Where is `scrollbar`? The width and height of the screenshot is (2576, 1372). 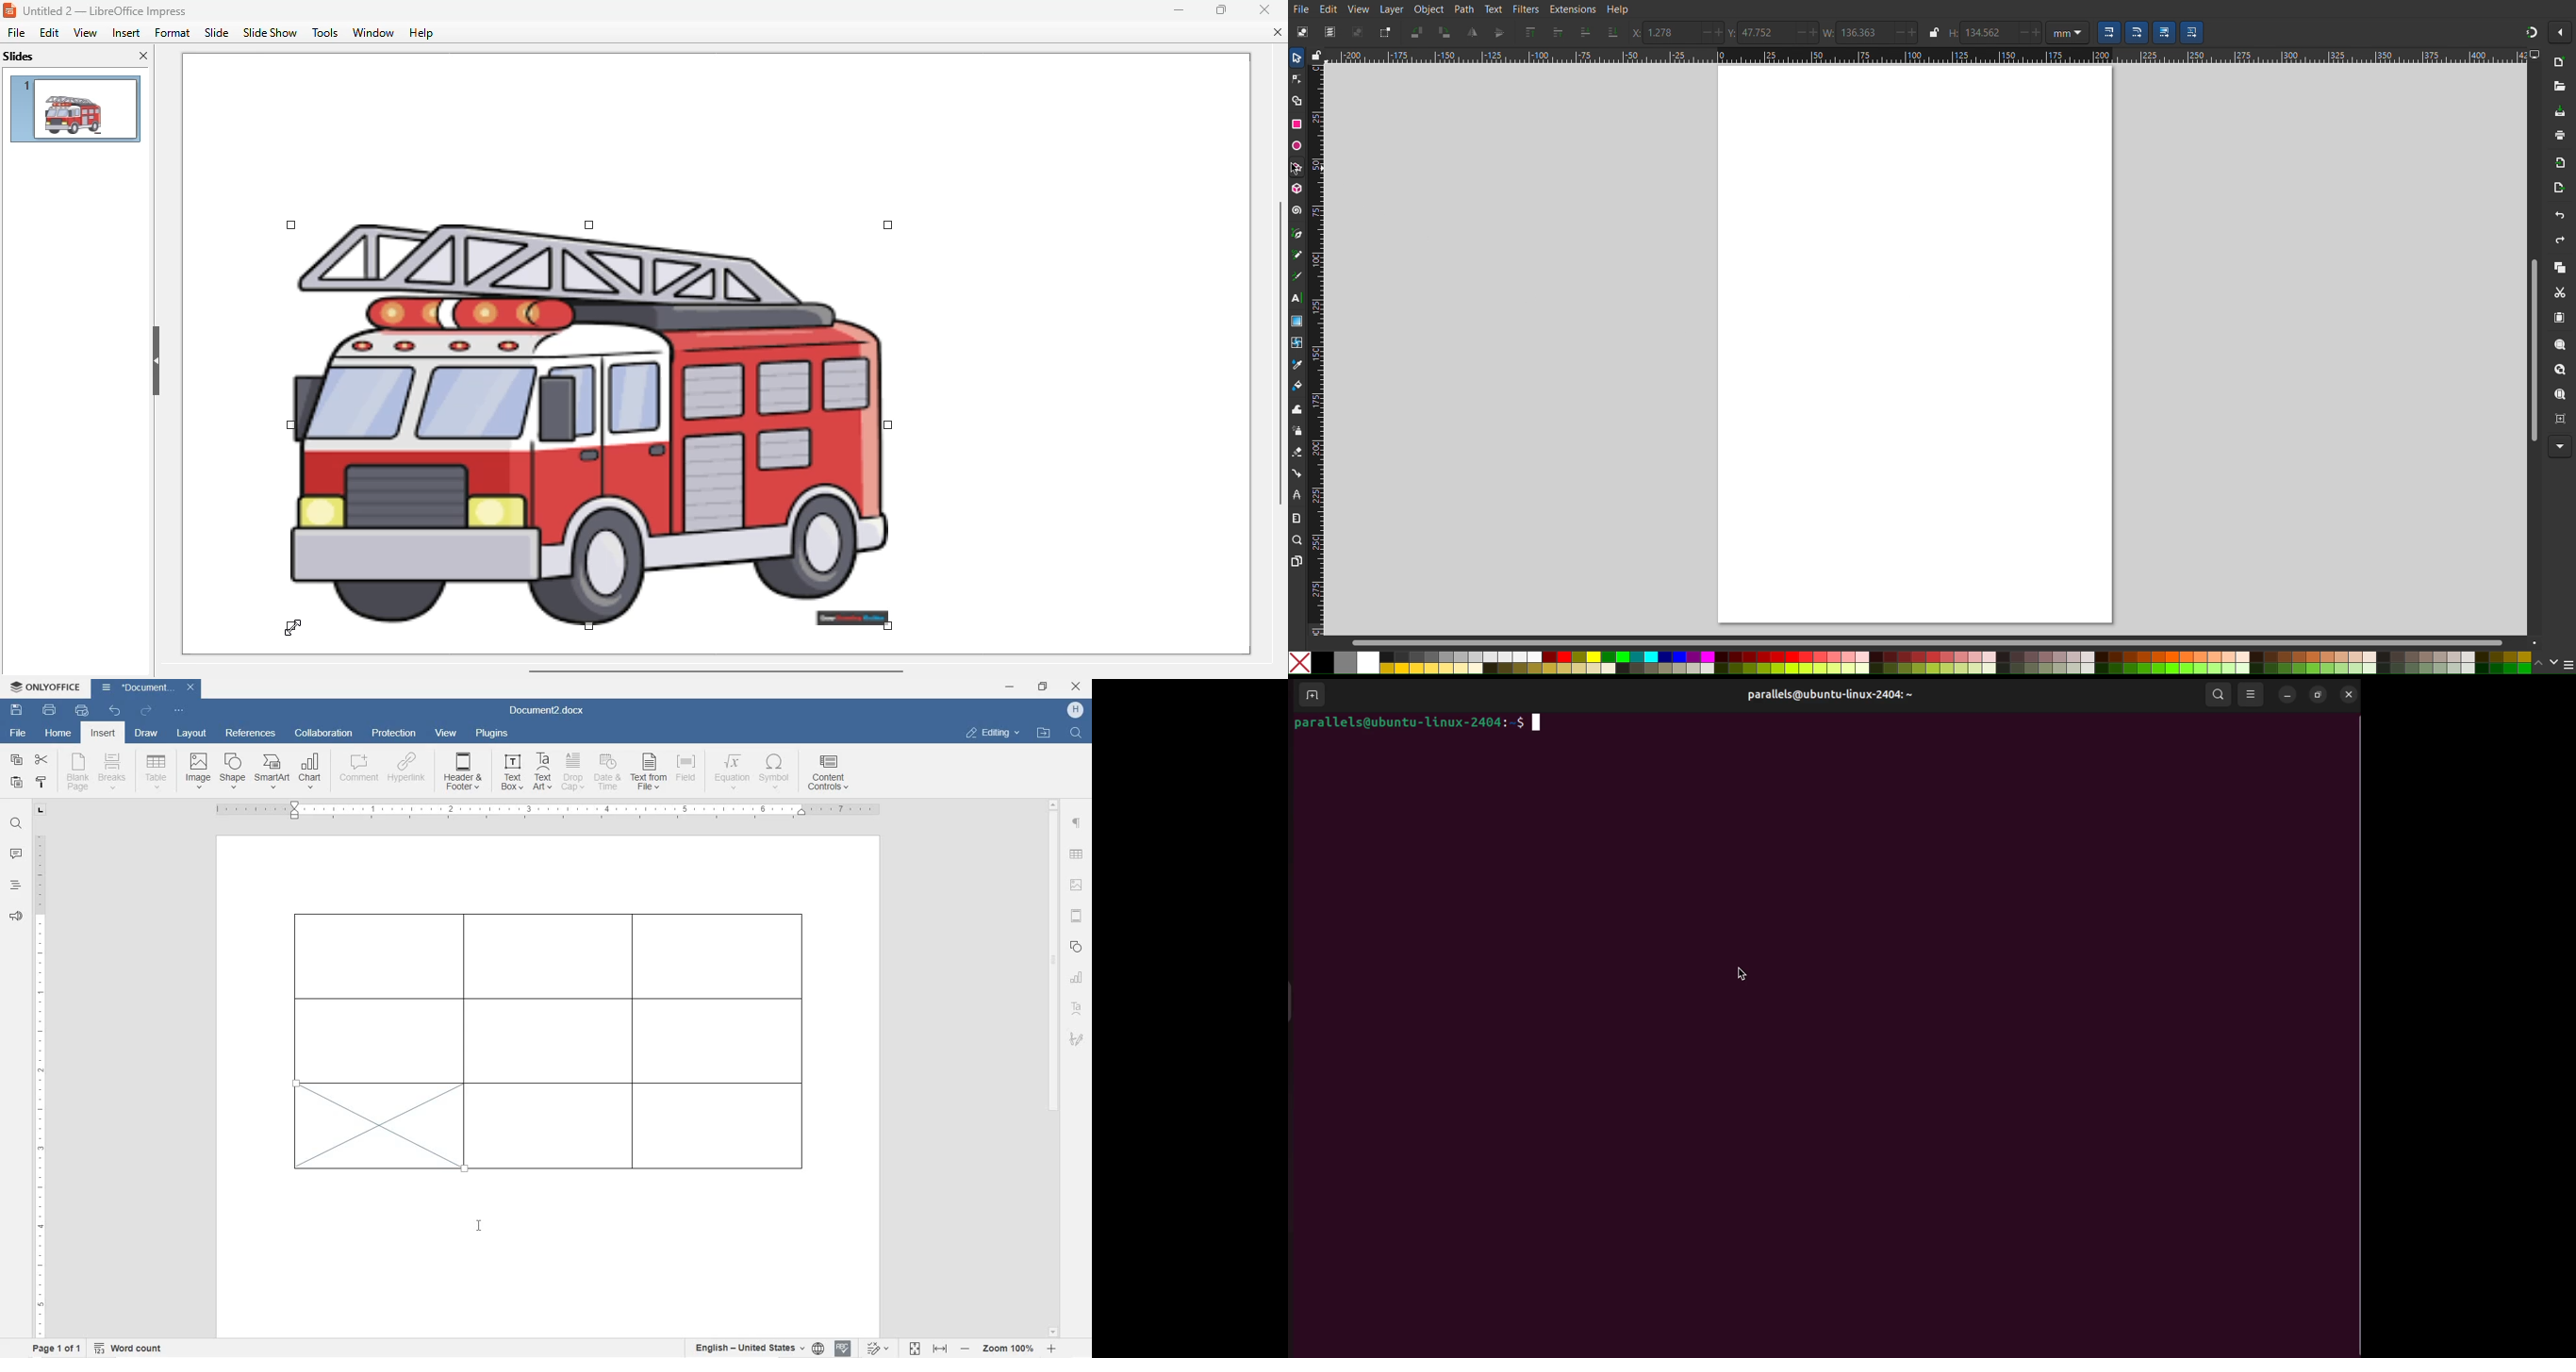 scrollbar is located at coordinates (1054, 1067).